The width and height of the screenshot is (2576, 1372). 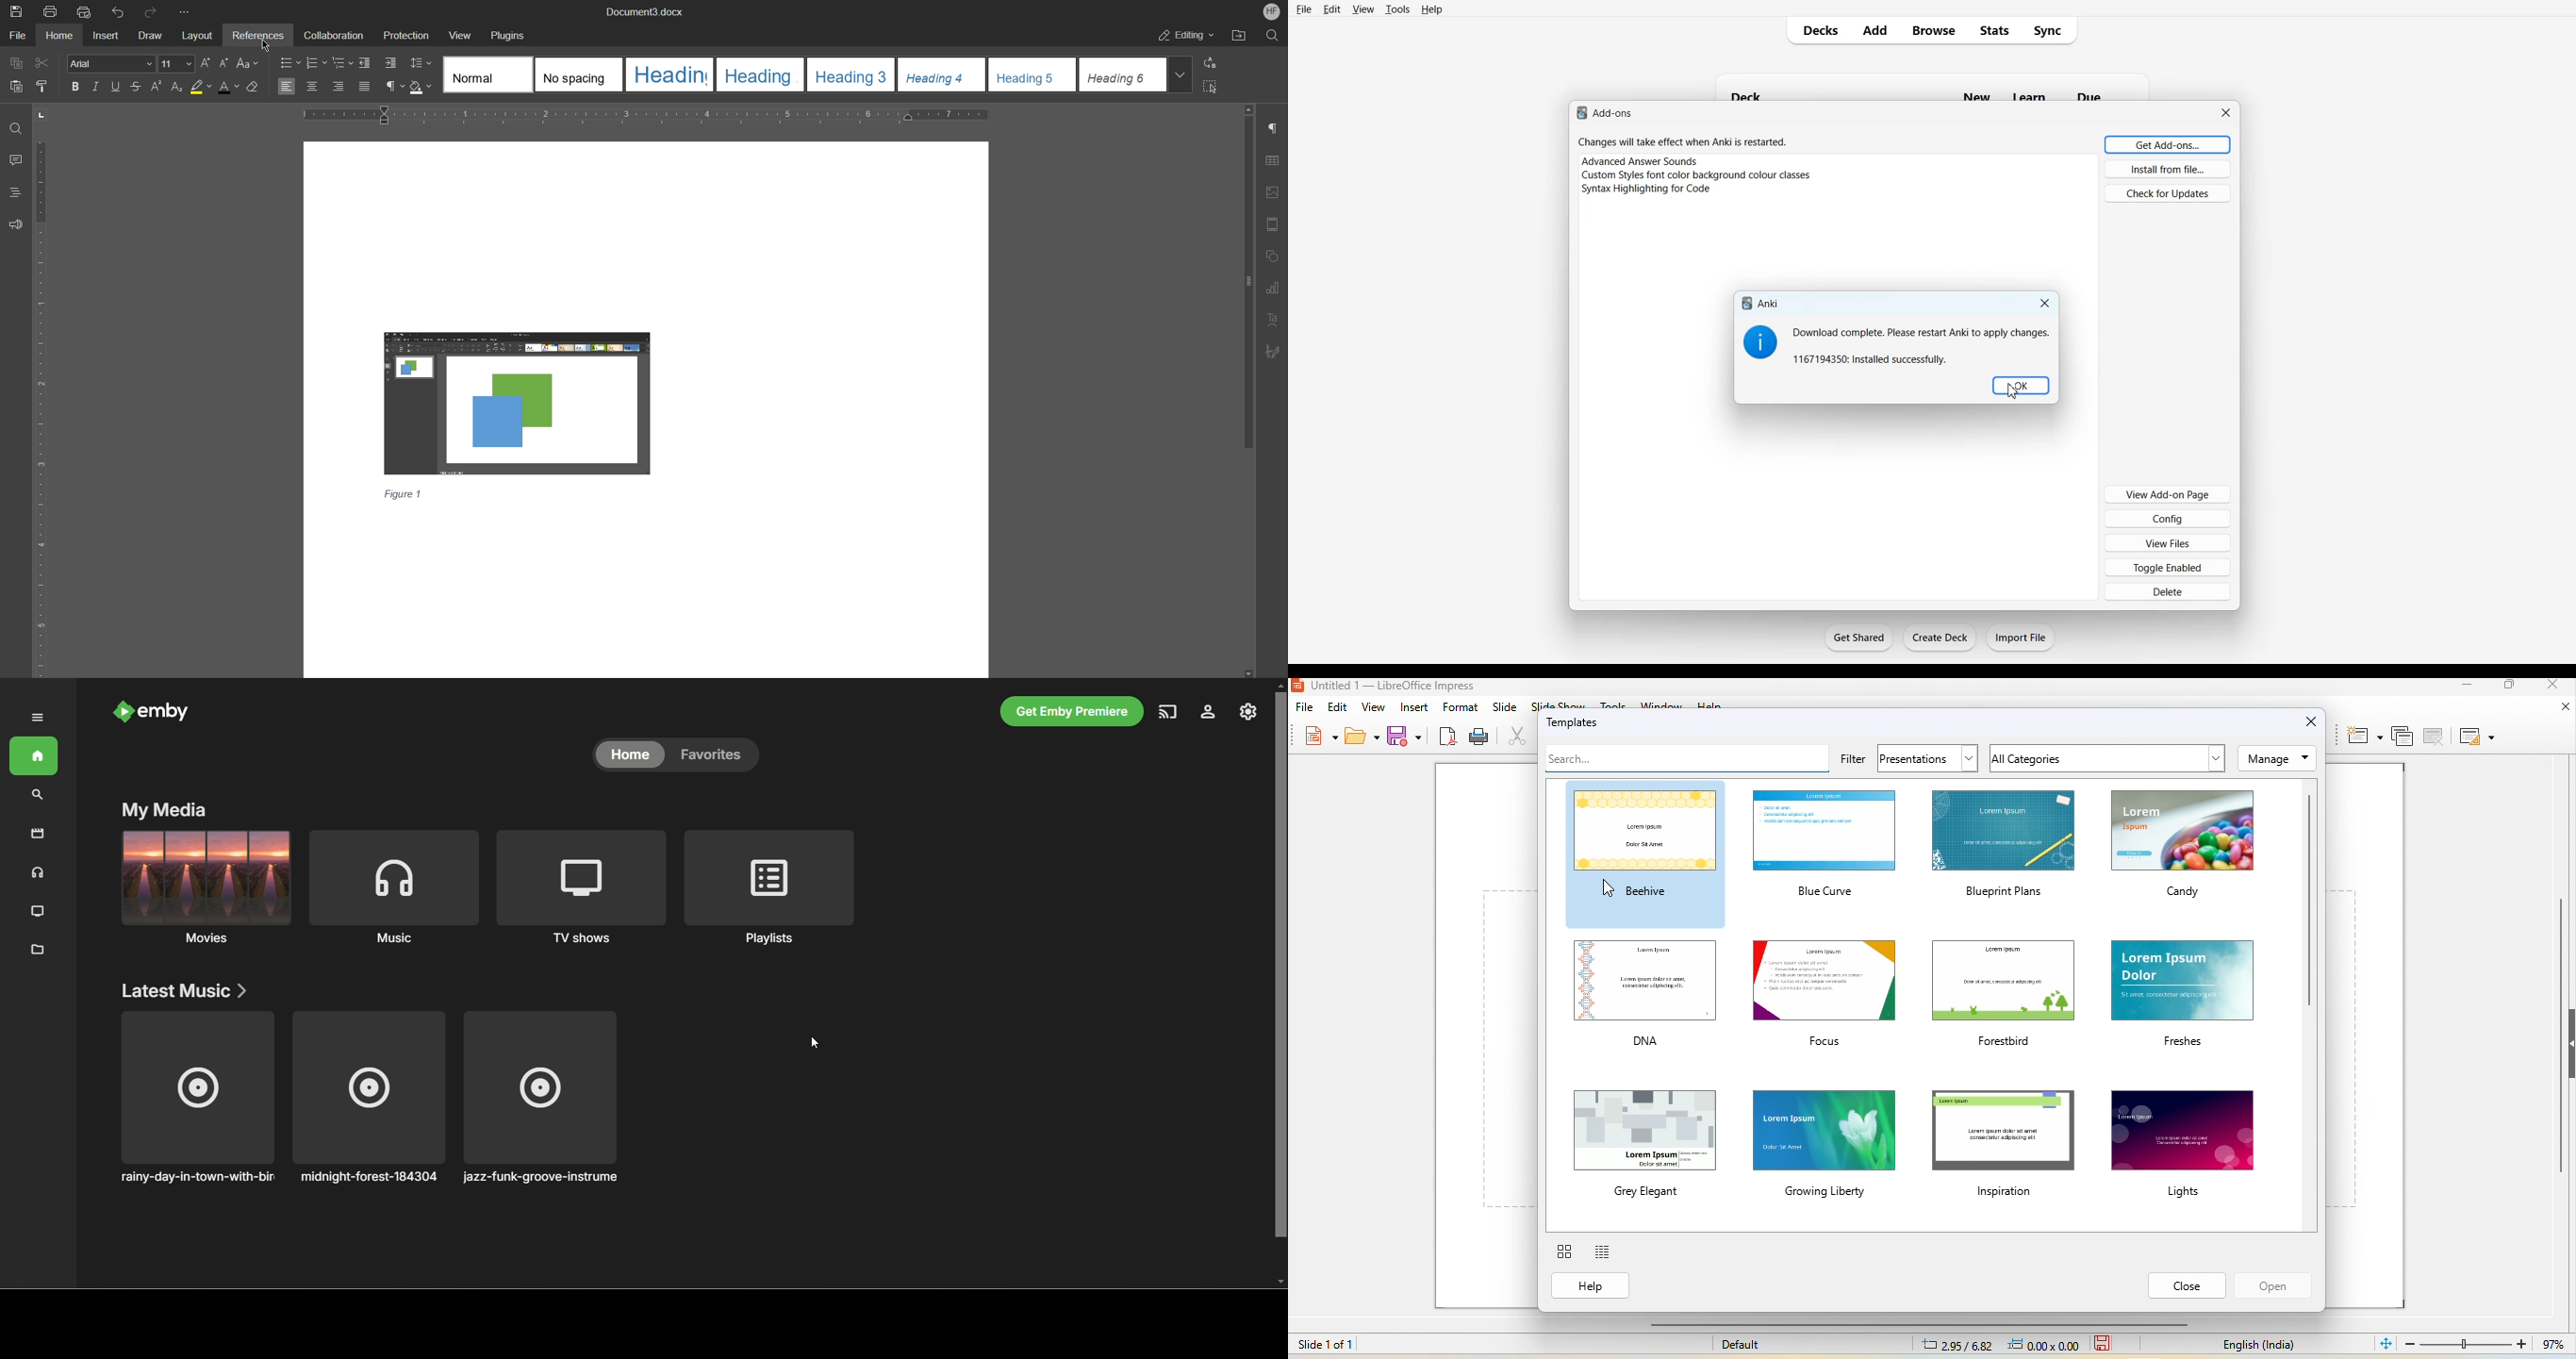 I want to click on inspiration, so click(x=2003, y=1141).